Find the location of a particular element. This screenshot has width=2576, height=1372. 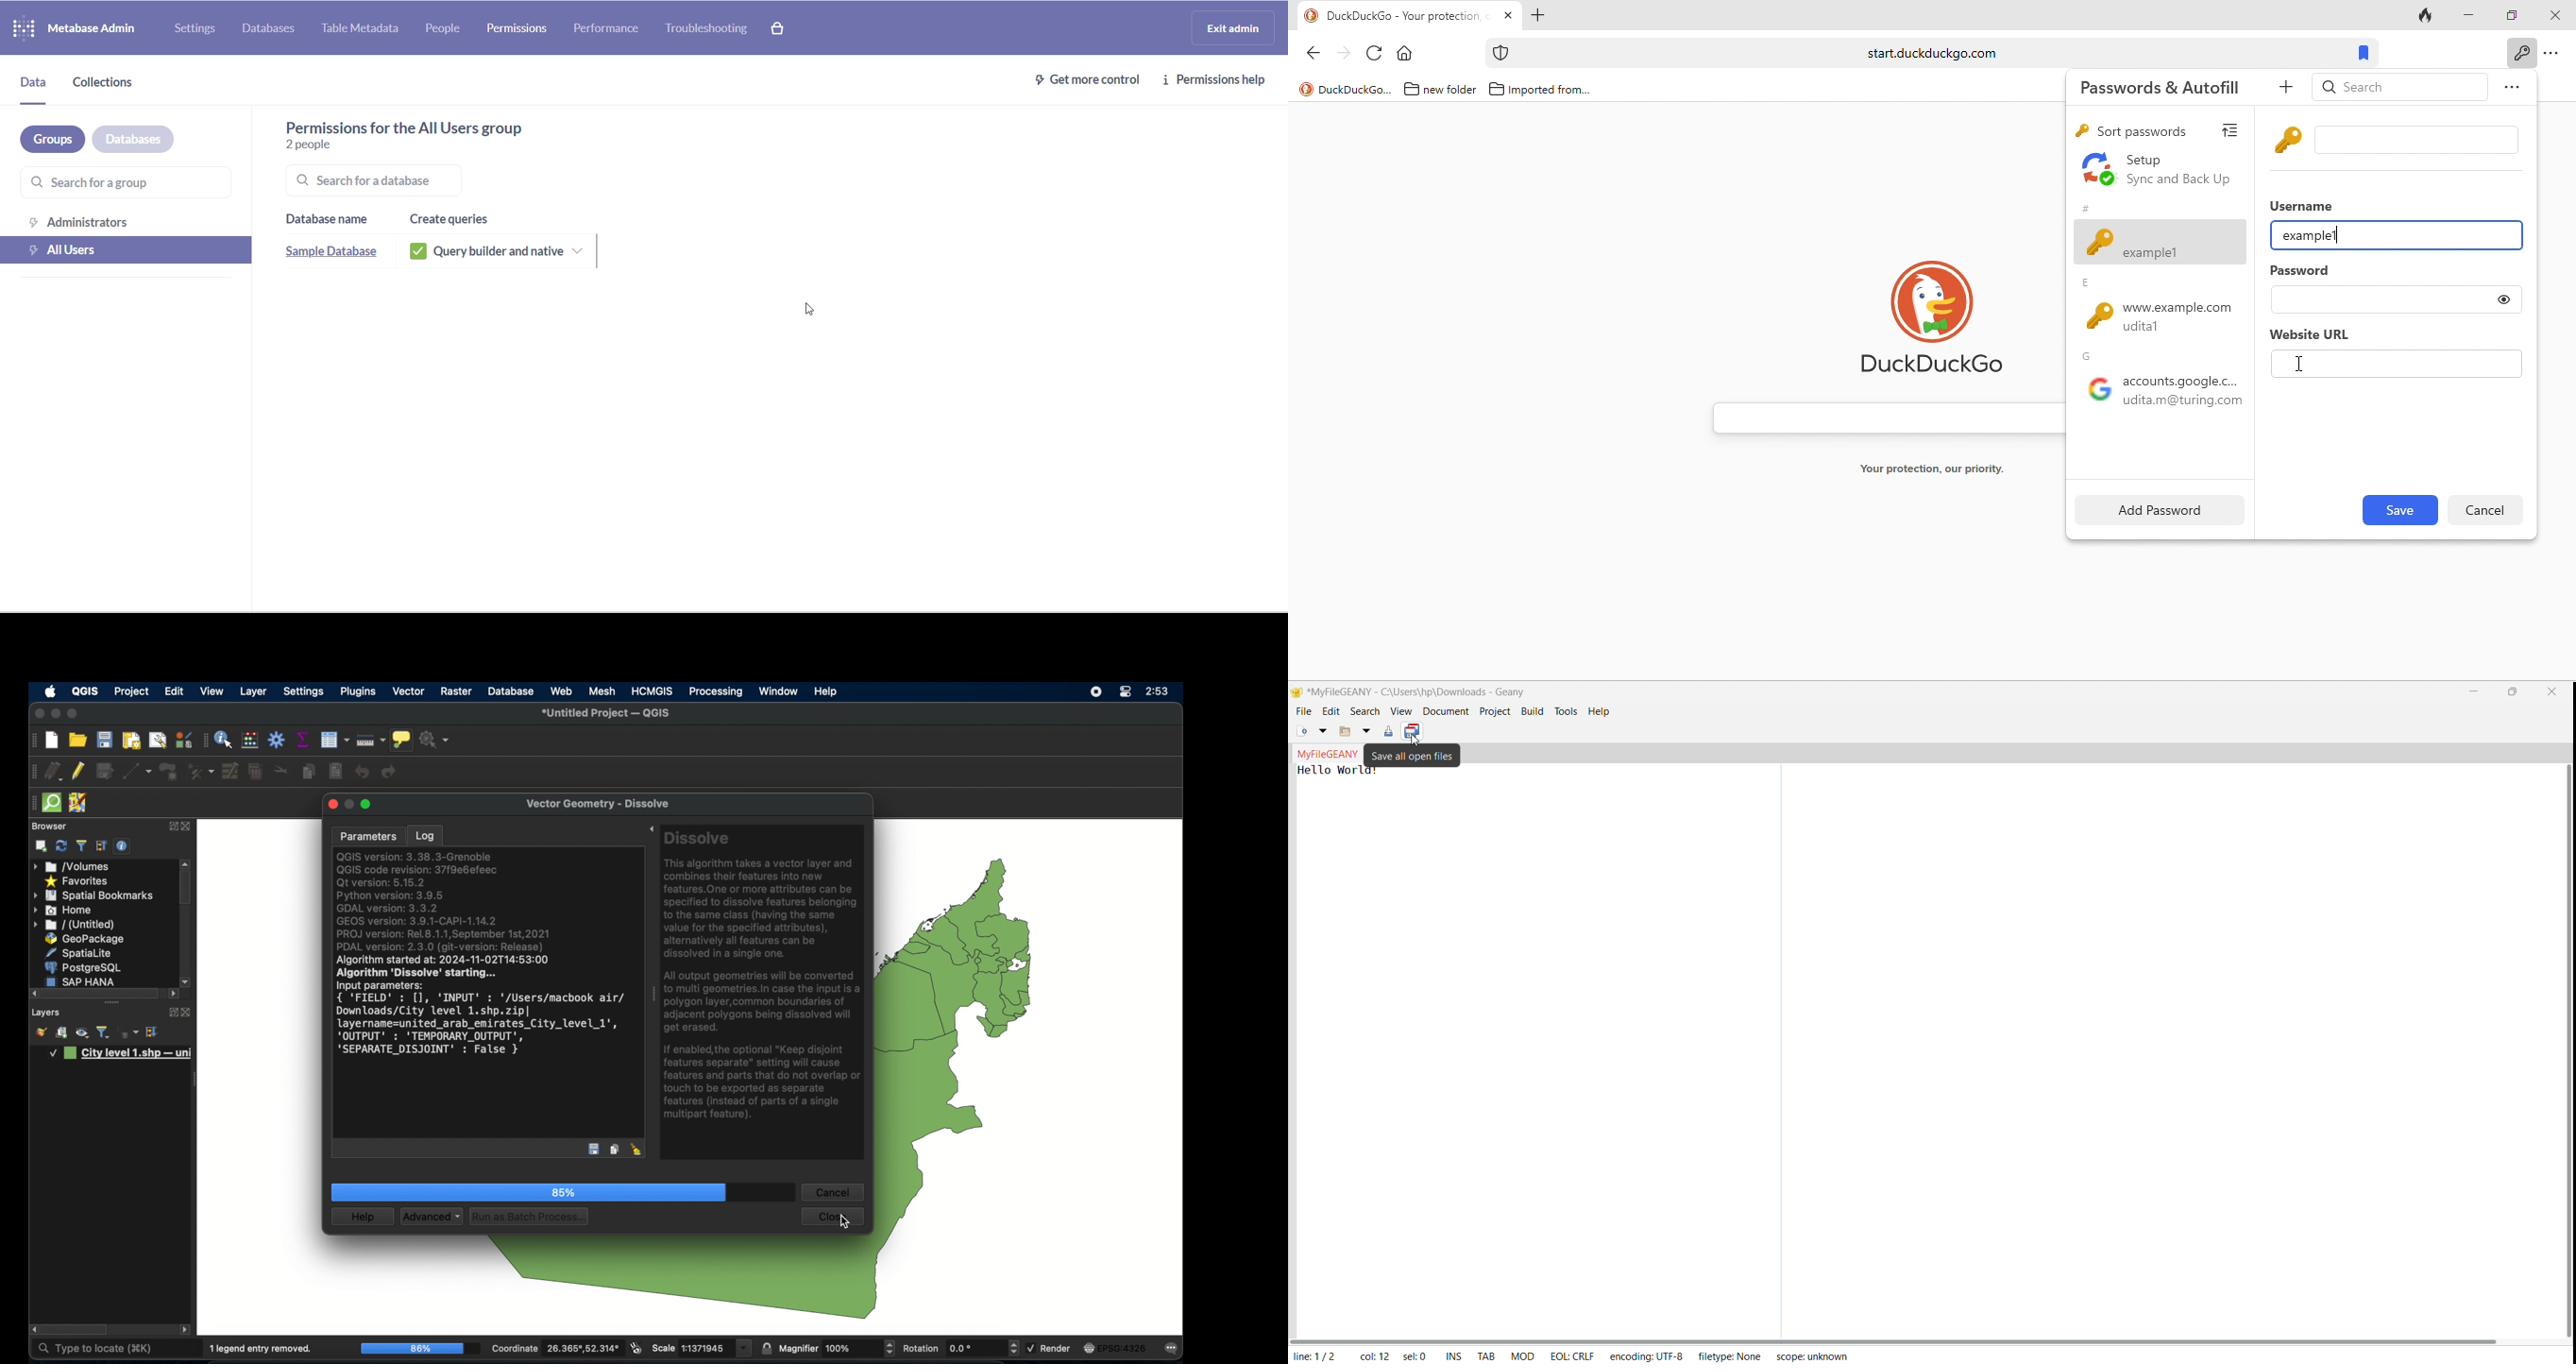

attribute table is located at coordinates (205, 741).